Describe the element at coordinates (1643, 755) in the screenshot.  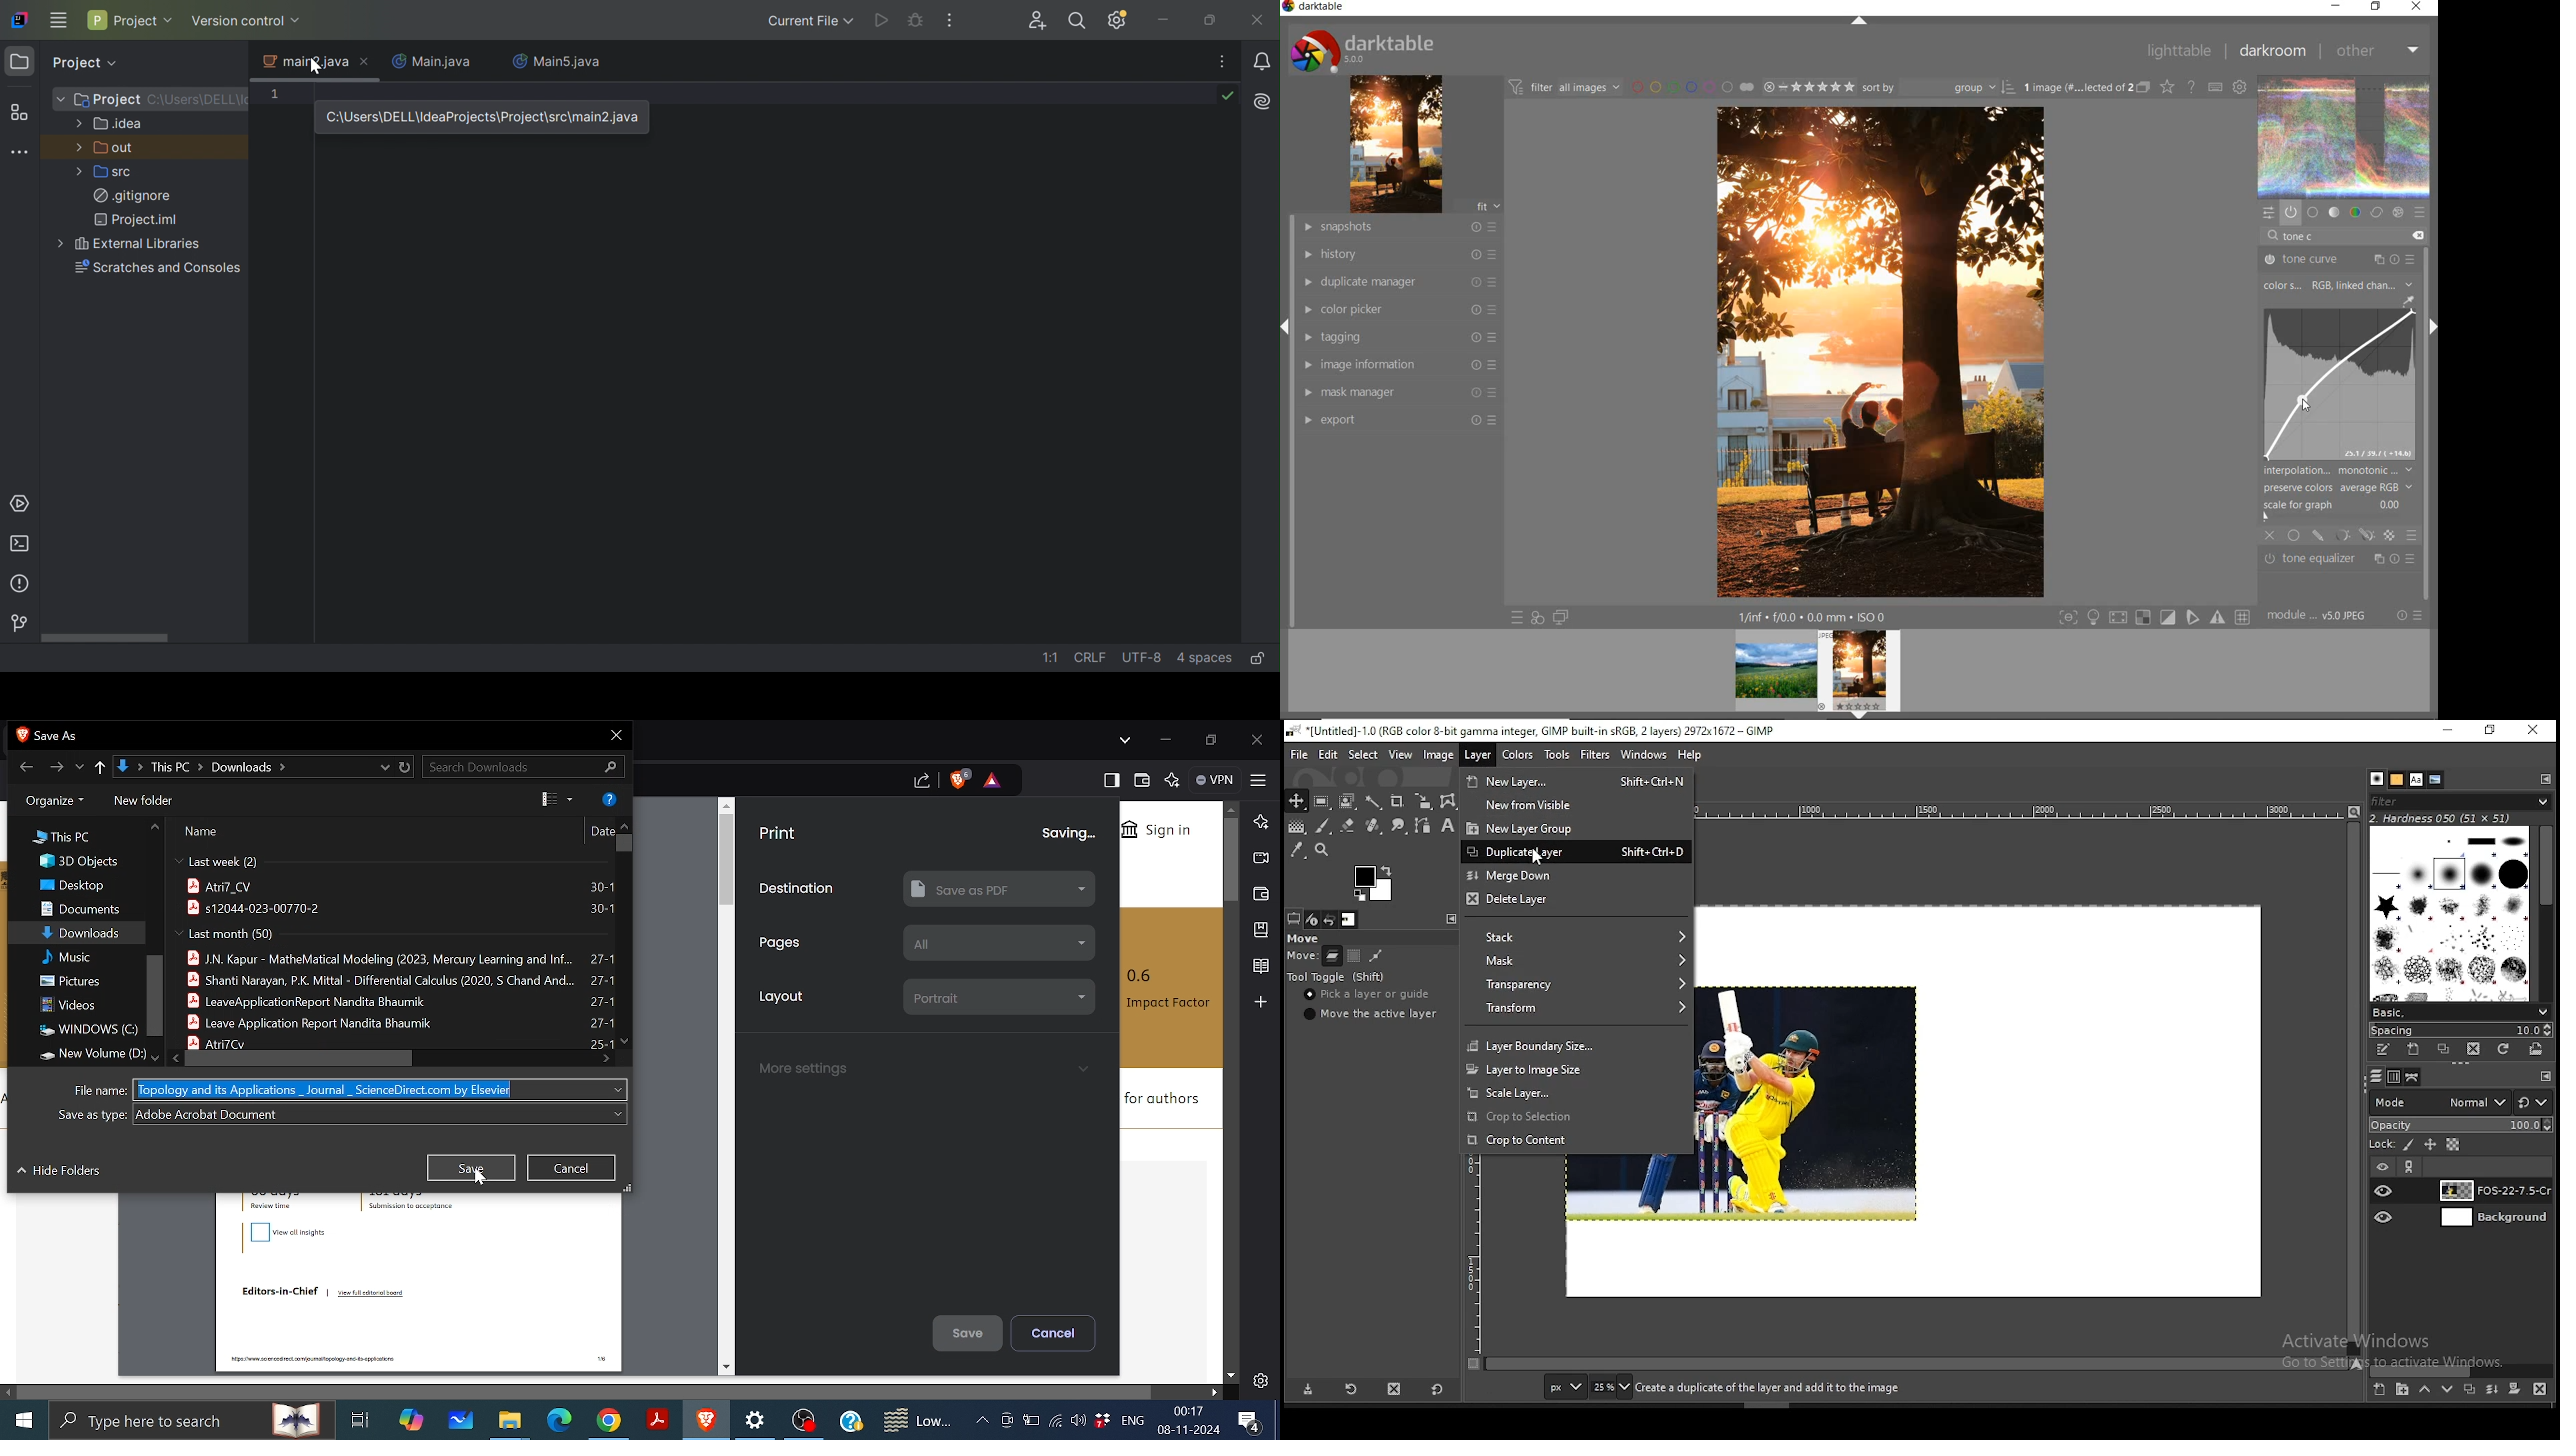
I see `windows` at that location.